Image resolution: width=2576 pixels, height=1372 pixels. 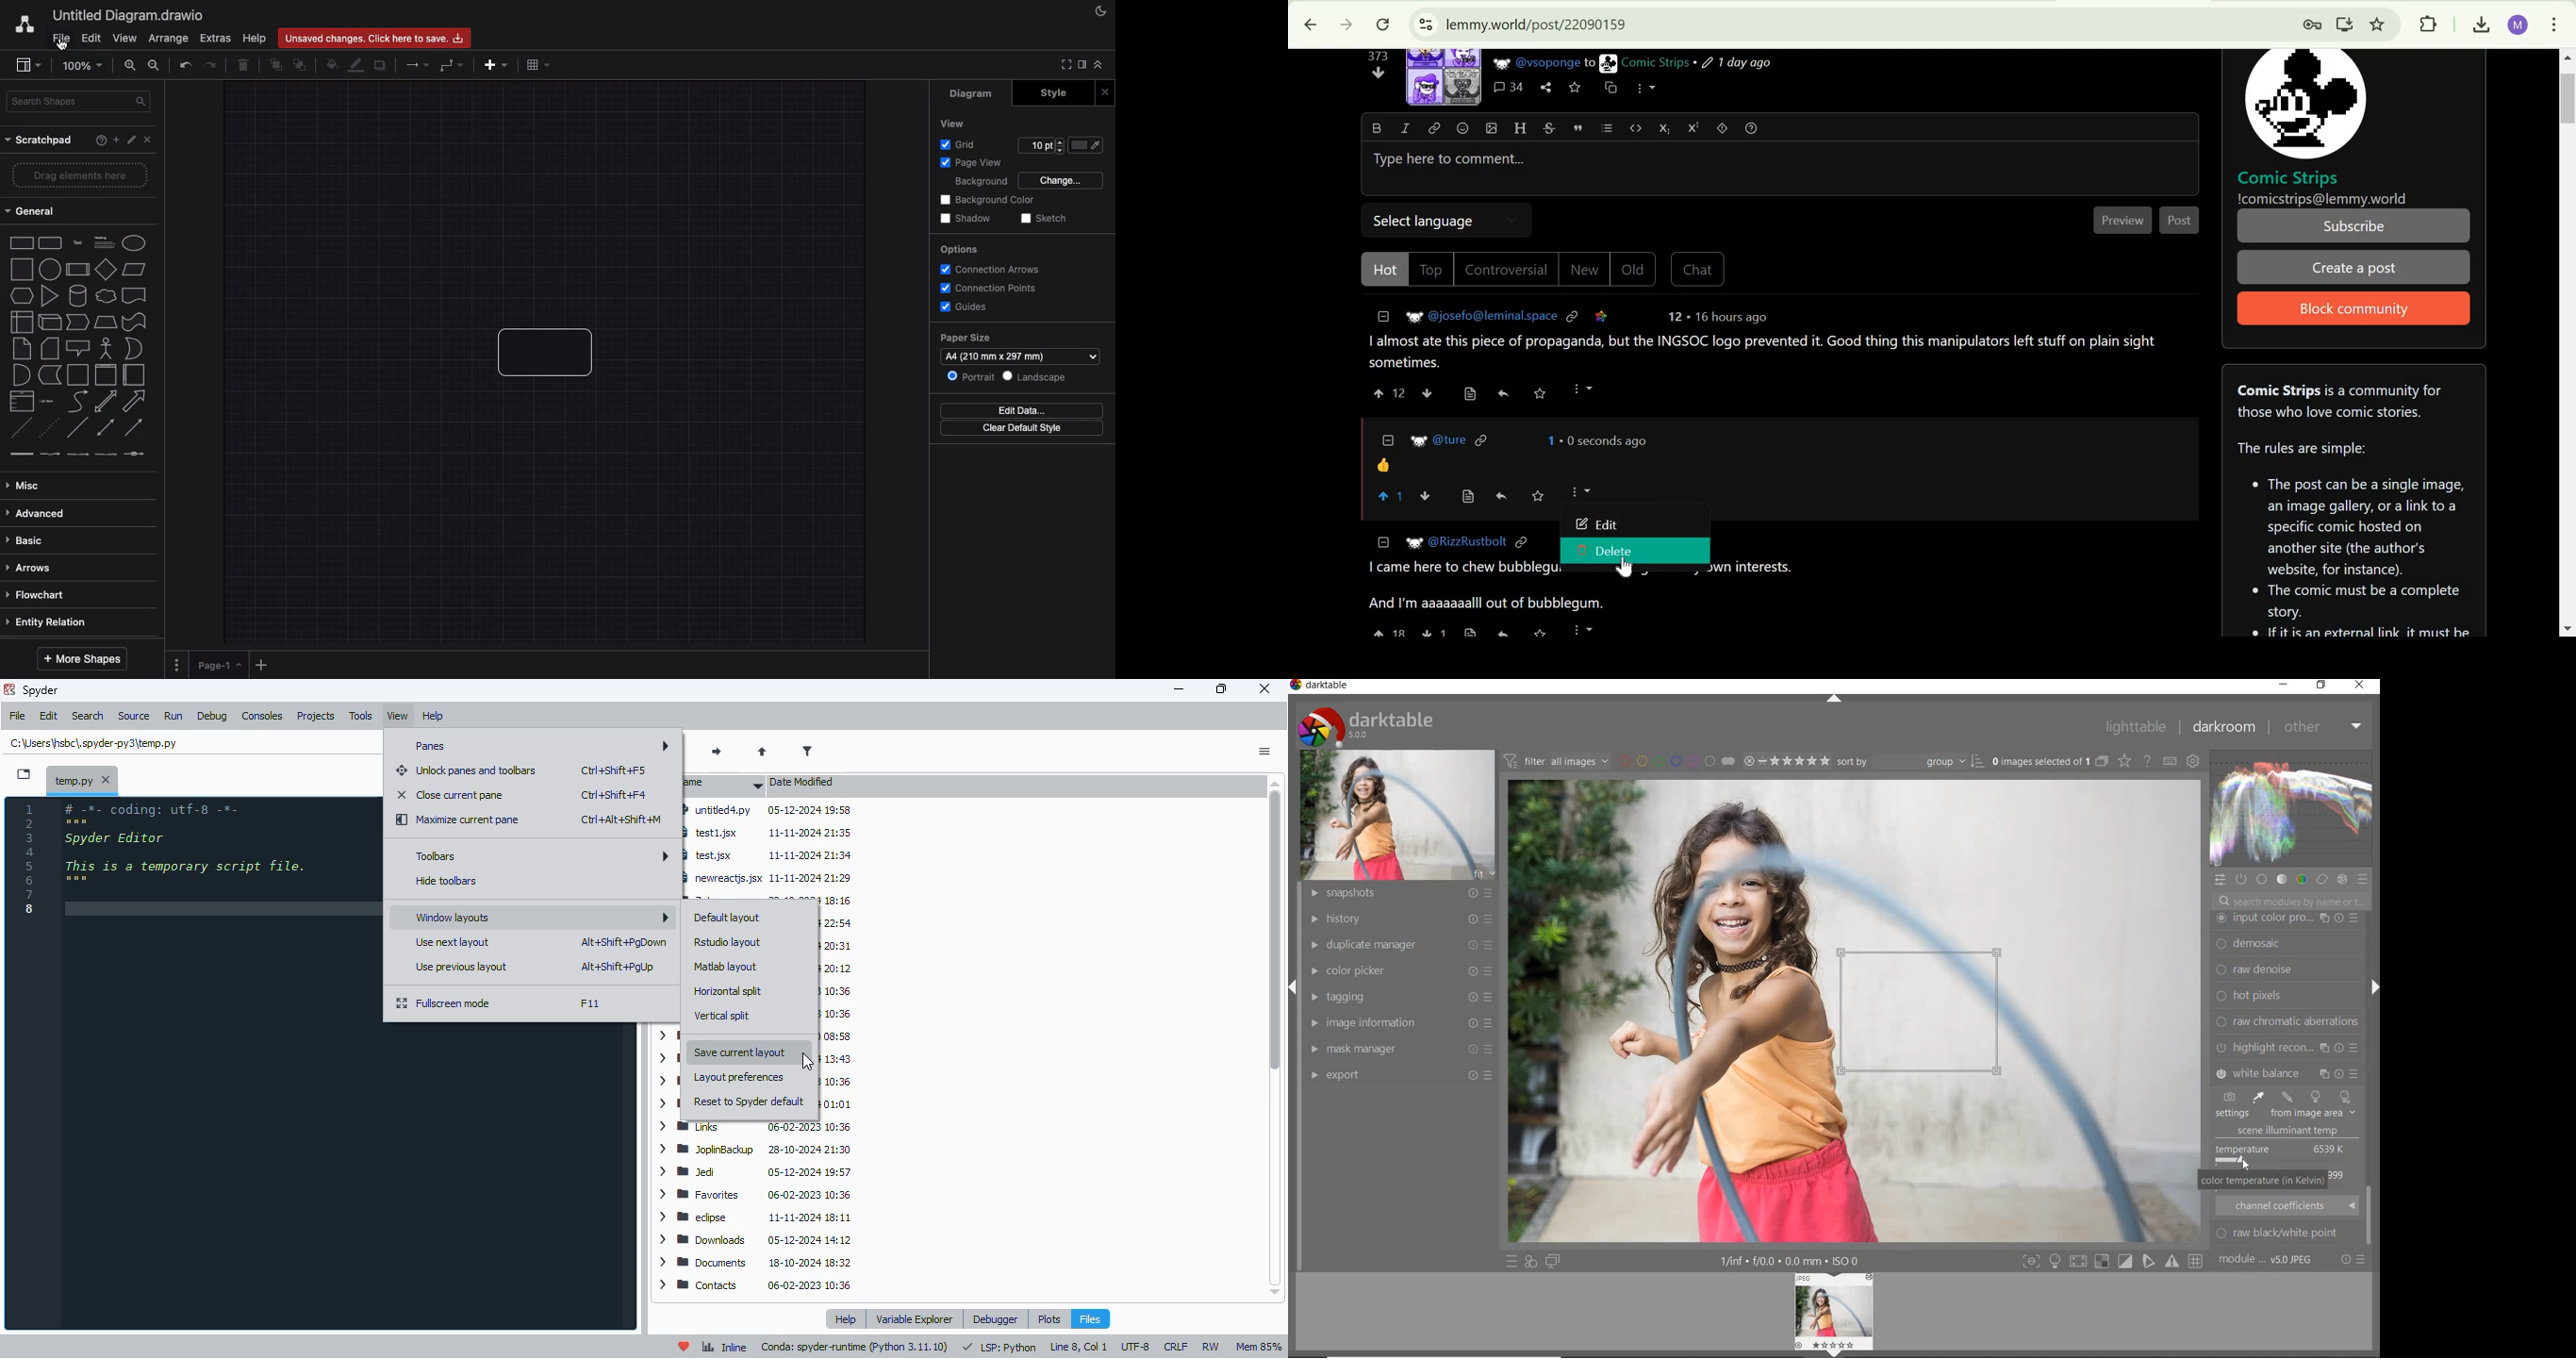 I want to click on hide toolbars, so click(x=445, y=880).